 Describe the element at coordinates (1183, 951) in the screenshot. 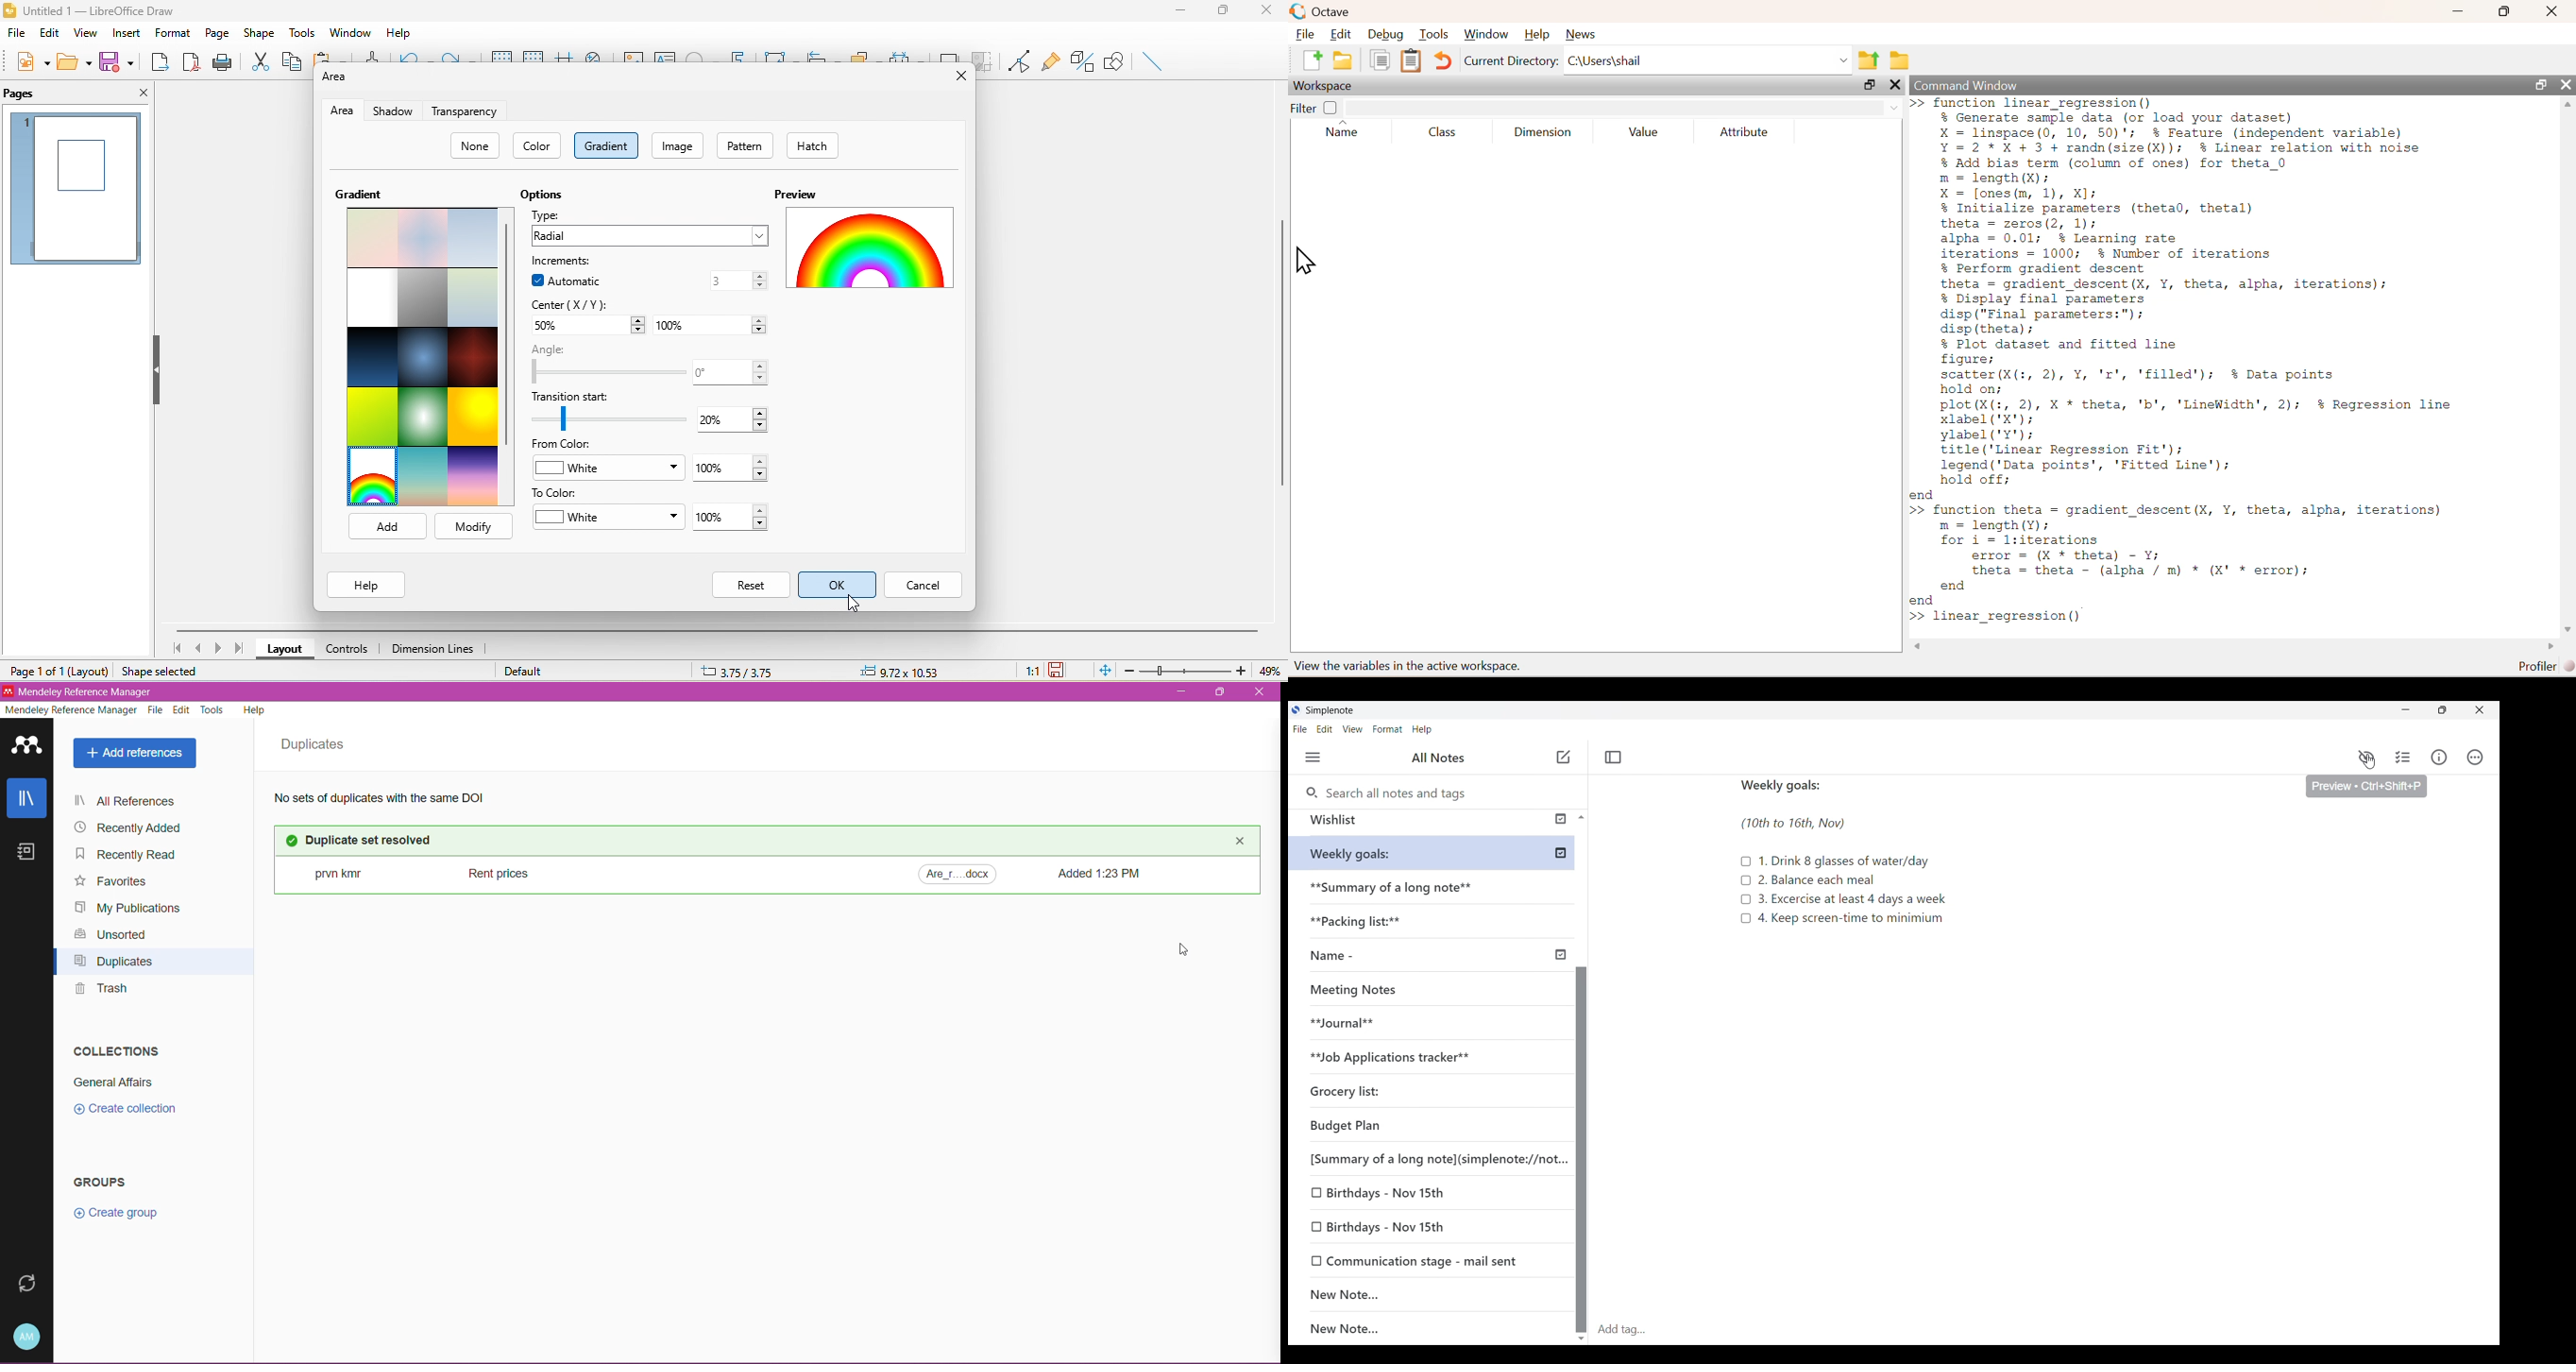

I see `Cursor` at that location.